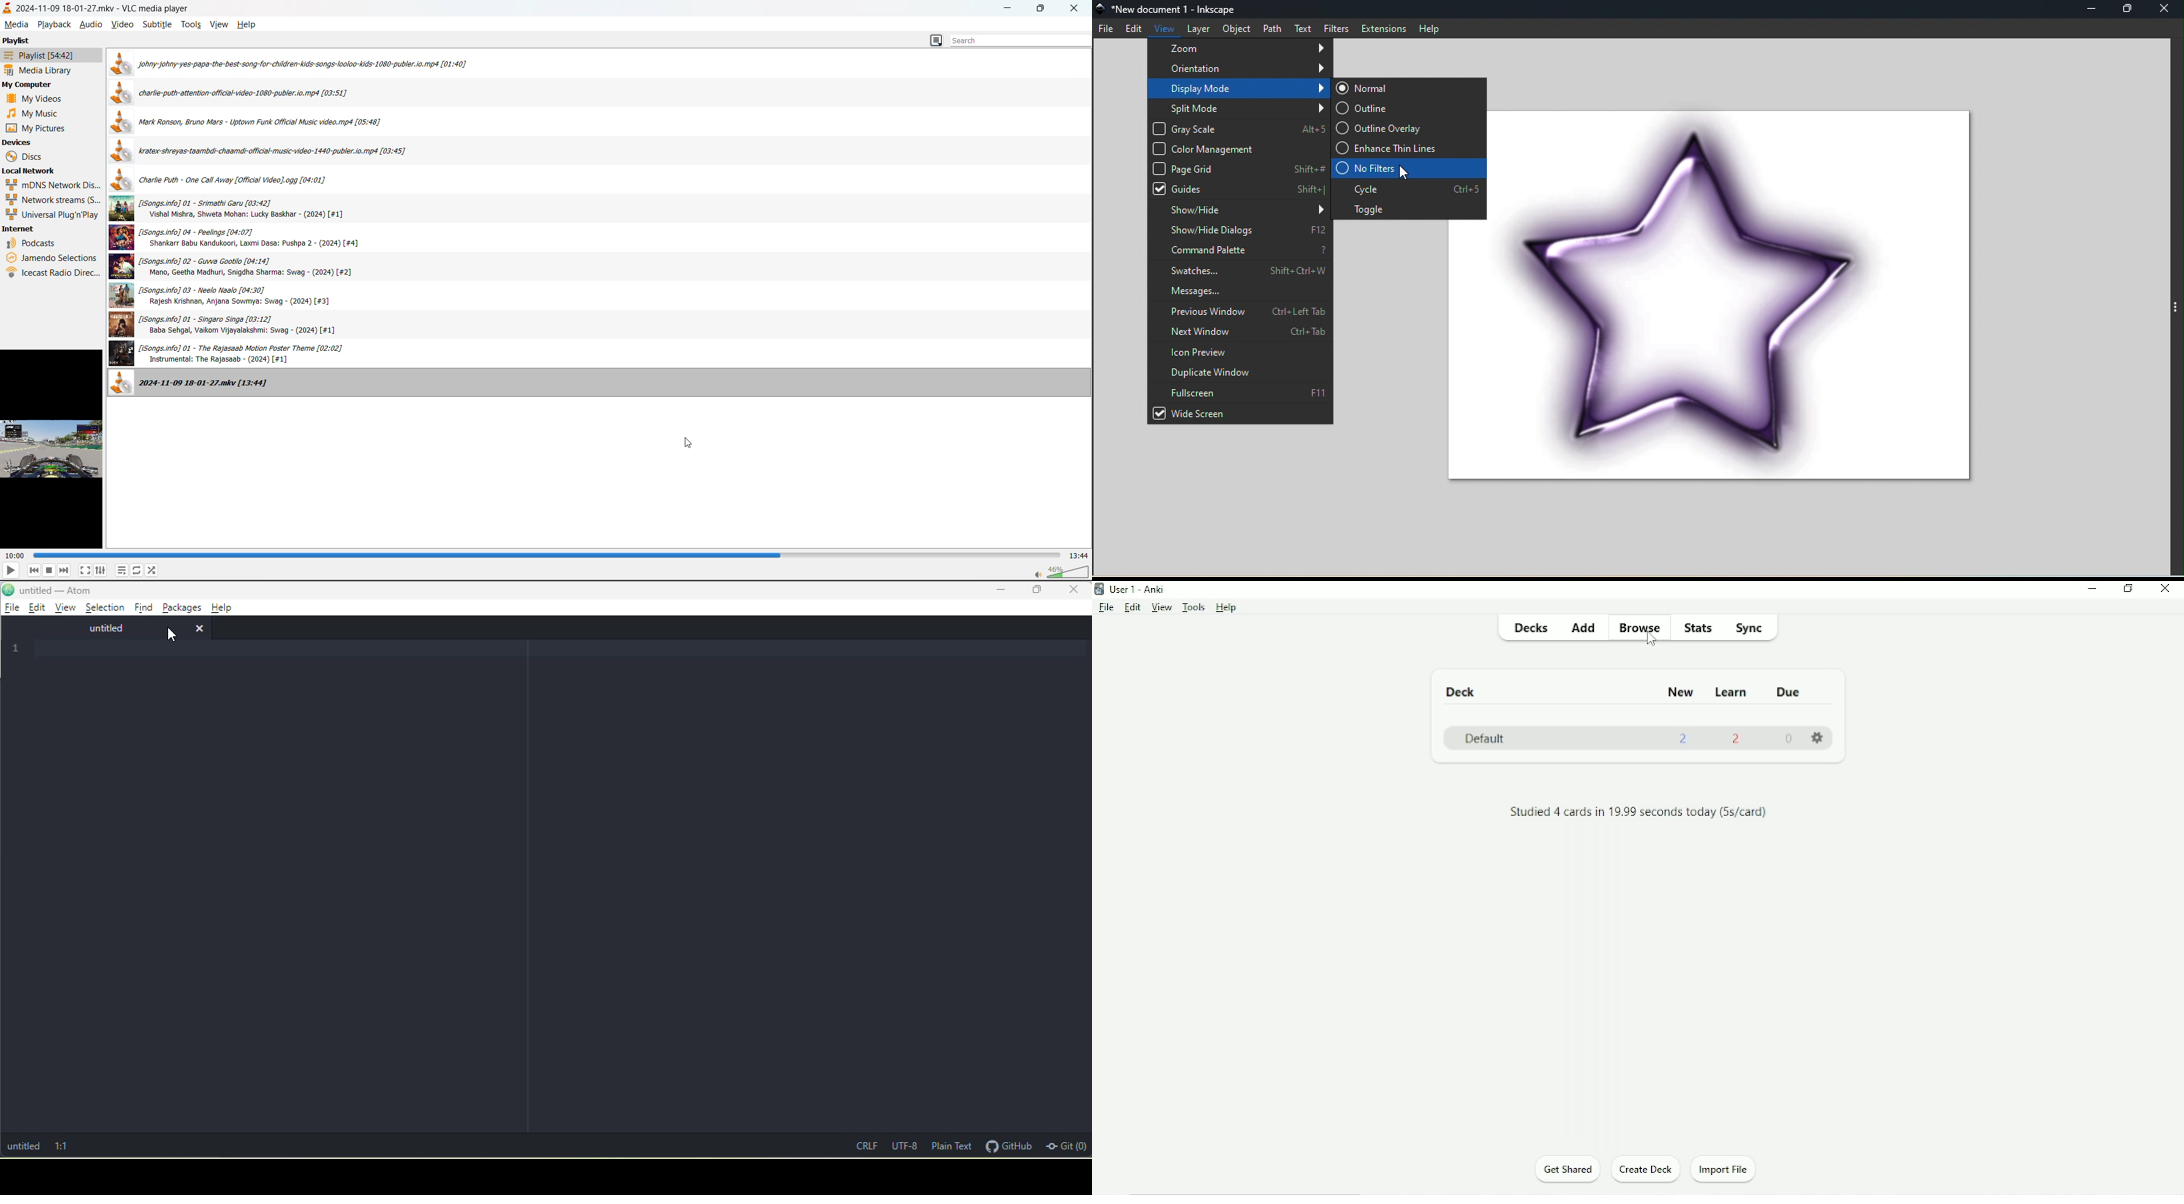 The height and width of the screenshot is (1204, 2184). What do you see at coordinates (32, 114) in the screenshot?
I see `music` at bounding box center [32, 114].